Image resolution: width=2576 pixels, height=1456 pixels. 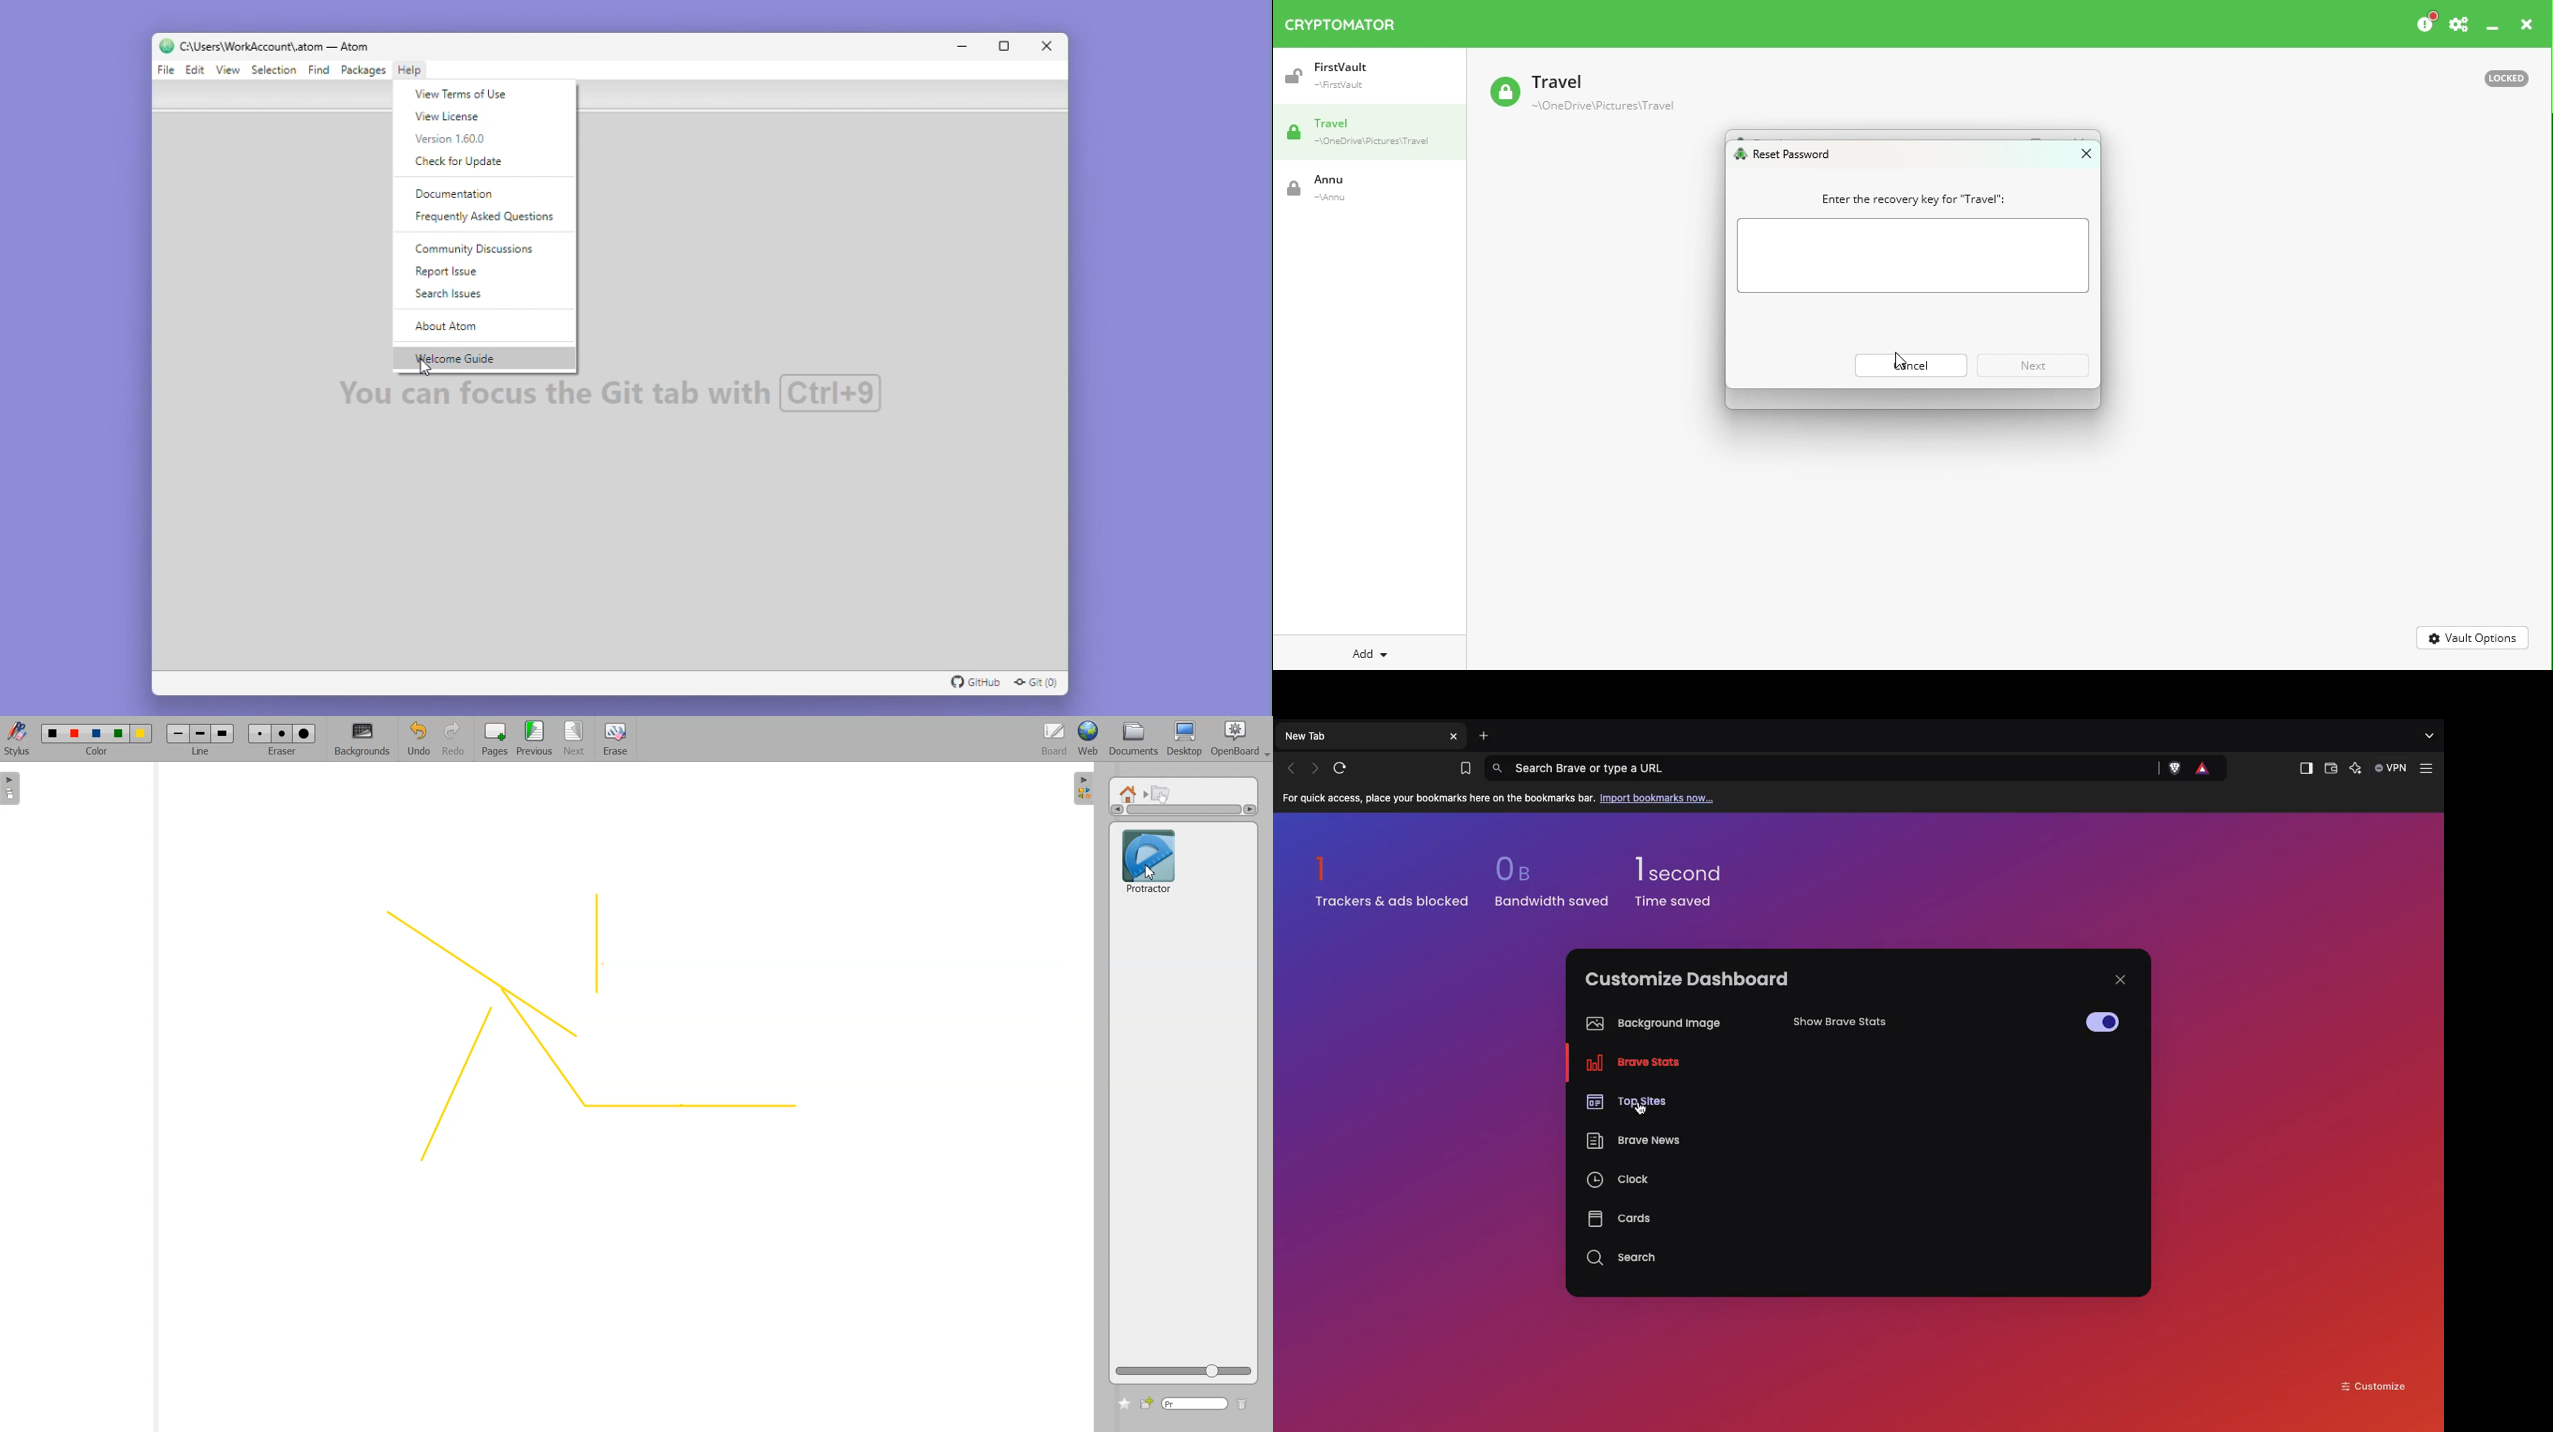 I want to click on Vault, so click(x=1581, y=95).